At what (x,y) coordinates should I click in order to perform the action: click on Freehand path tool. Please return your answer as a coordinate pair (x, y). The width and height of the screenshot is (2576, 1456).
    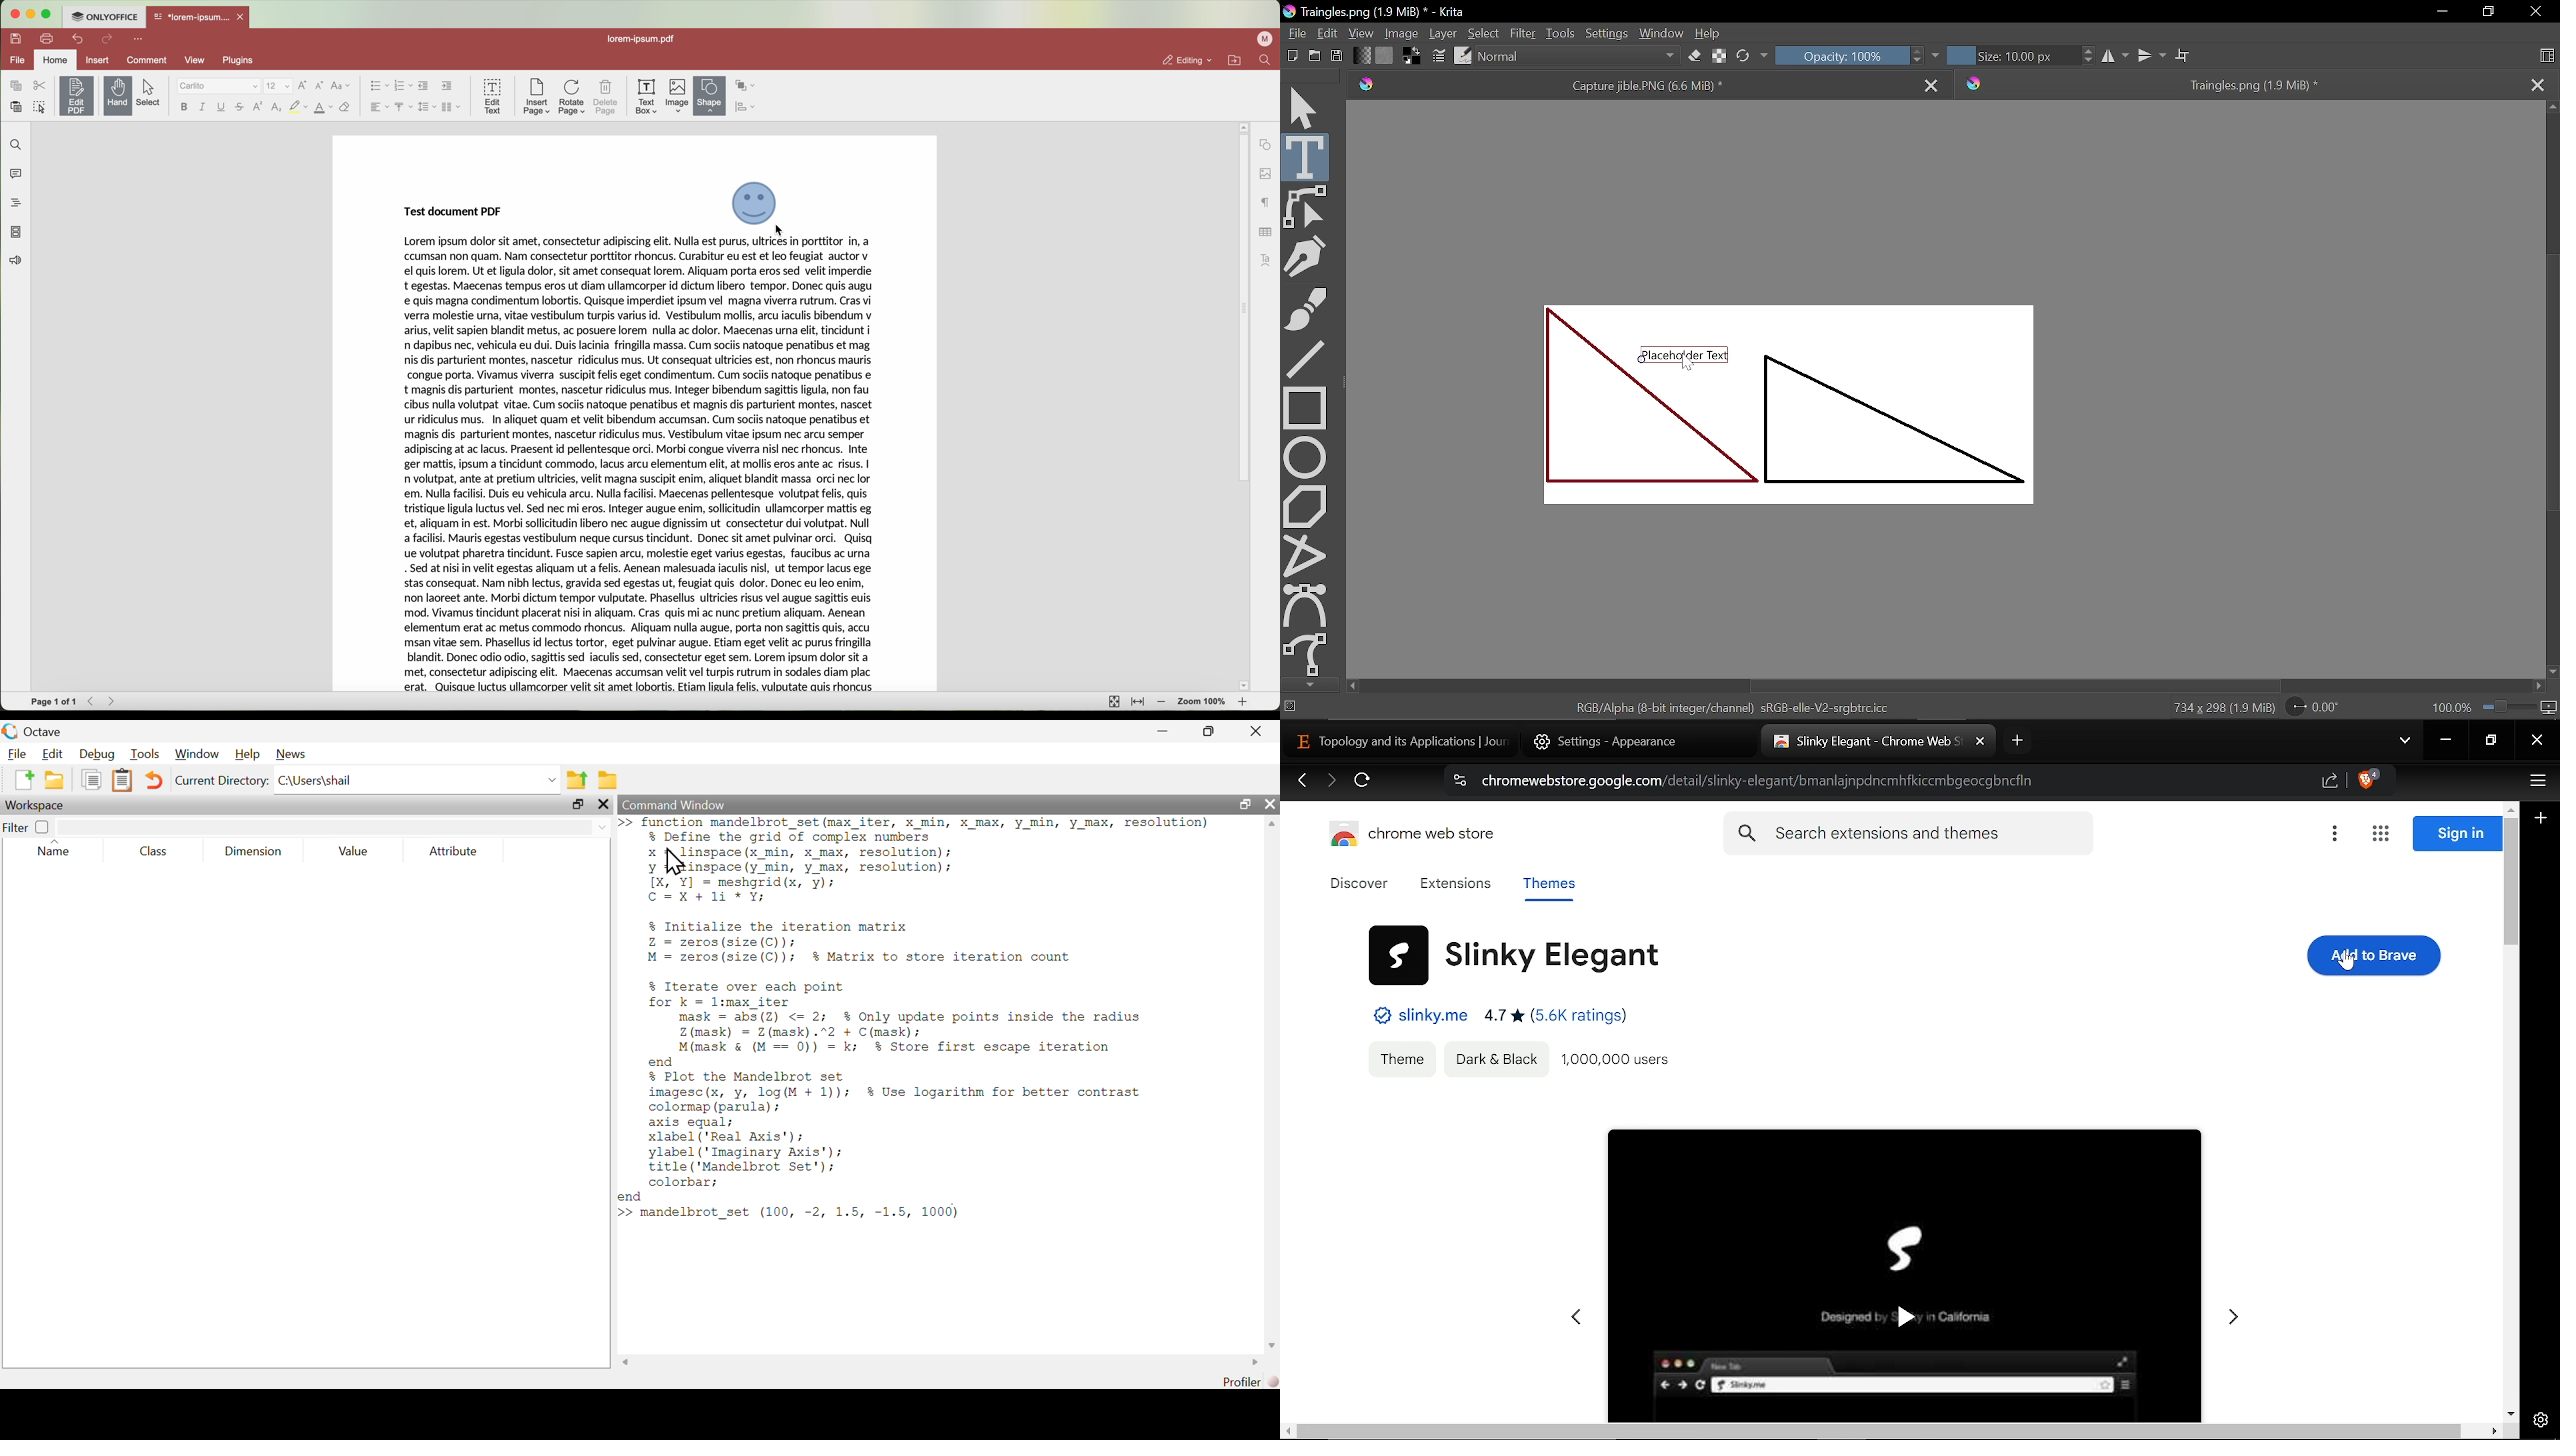
    Looking at the image, I should click on (1308, 653).